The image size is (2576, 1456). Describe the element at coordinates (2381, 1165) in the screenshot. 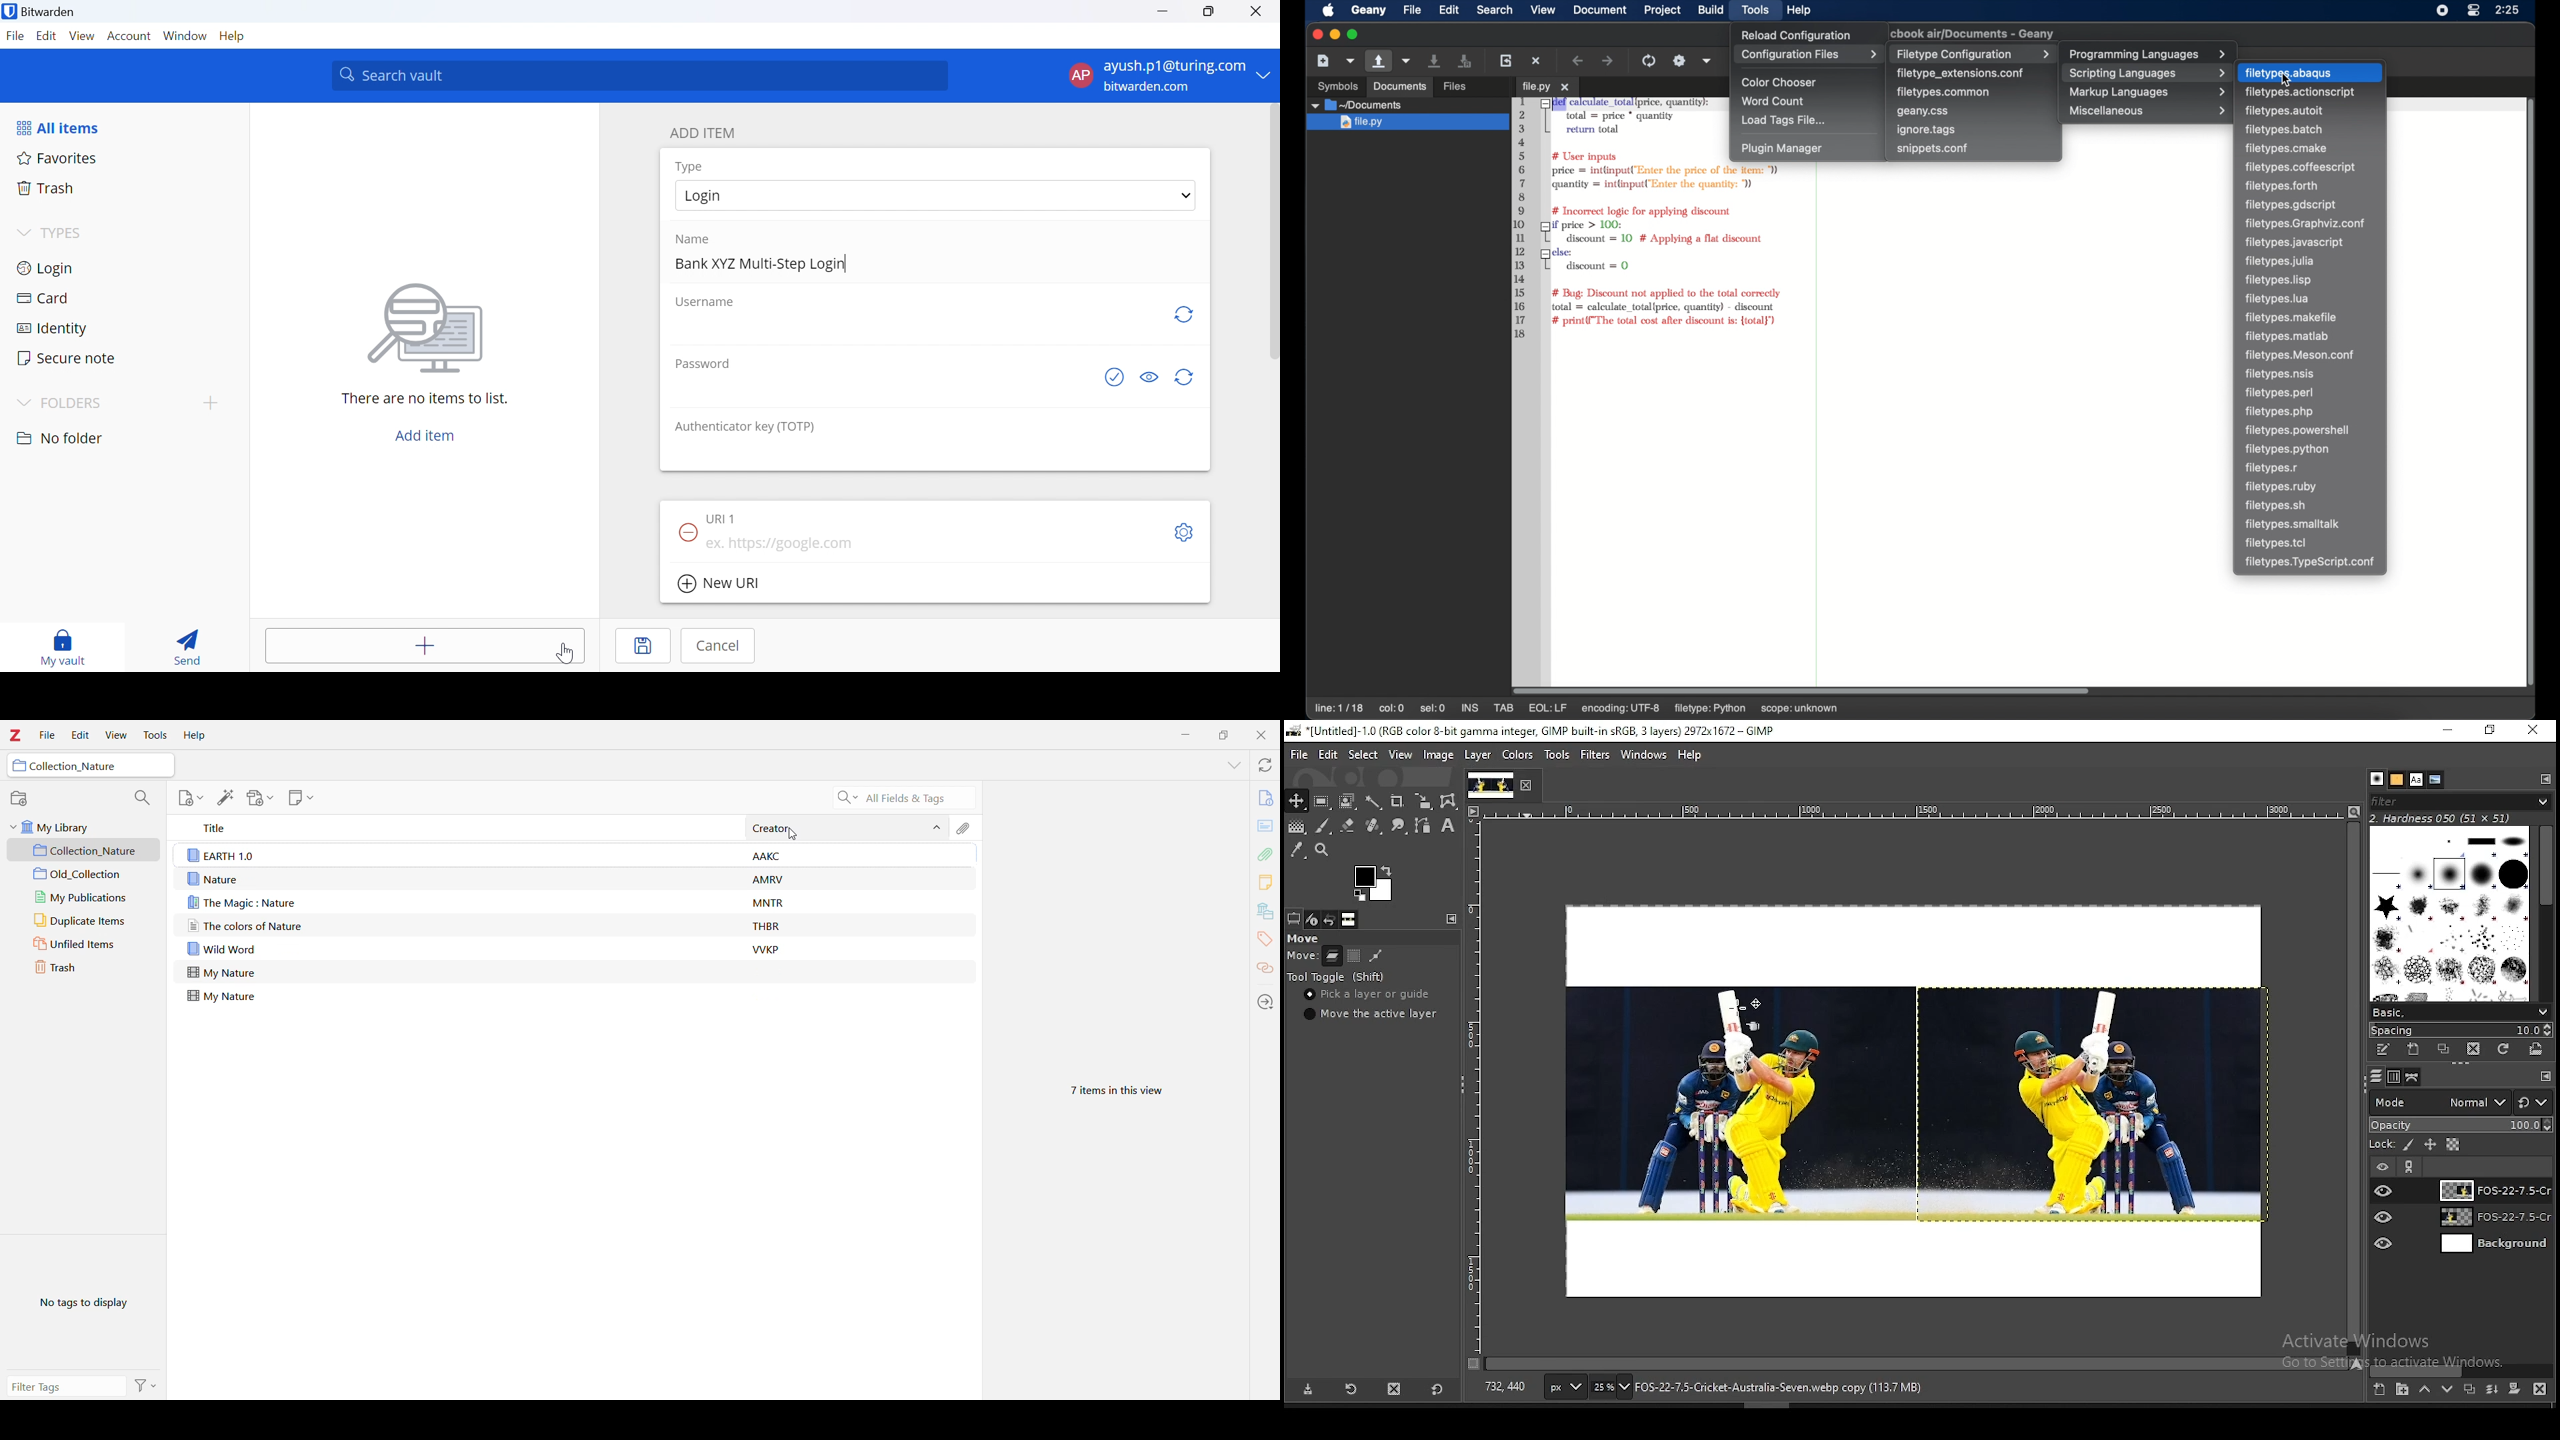

I see `layer visibility on/off` at that location.